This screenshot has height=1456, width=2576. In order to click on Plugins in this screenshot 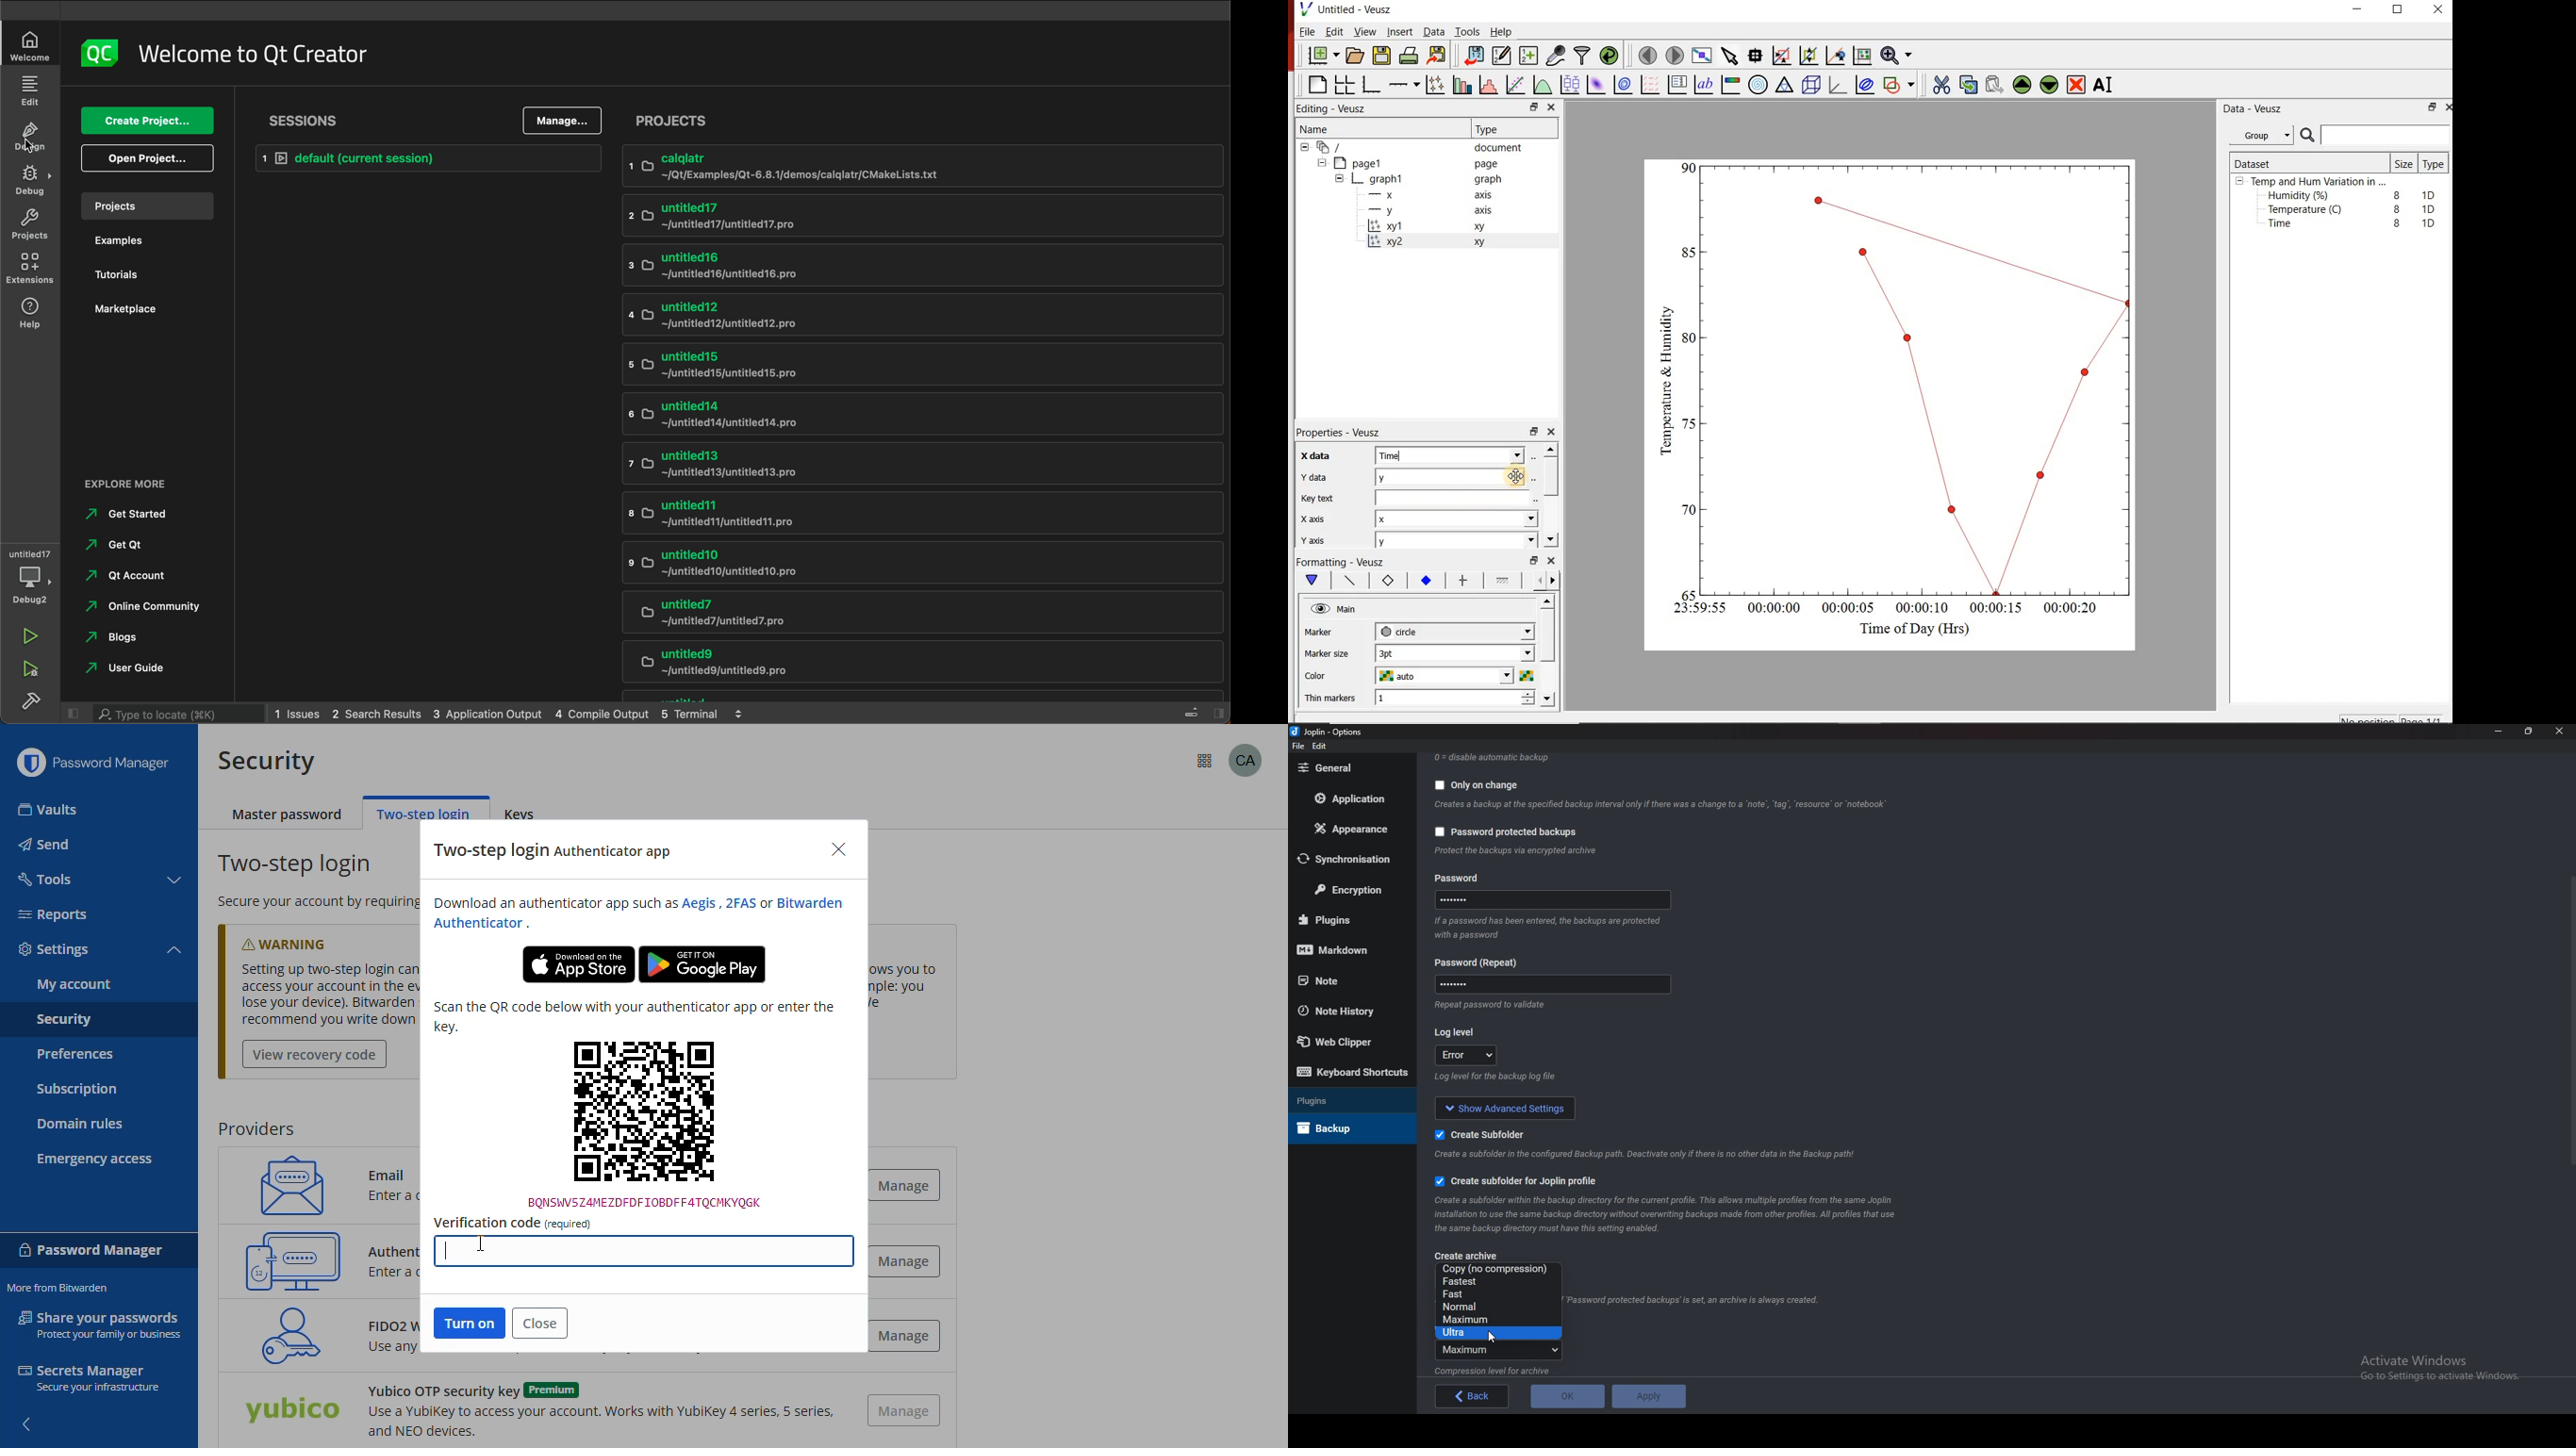, I will do `click(1348, 919)`.